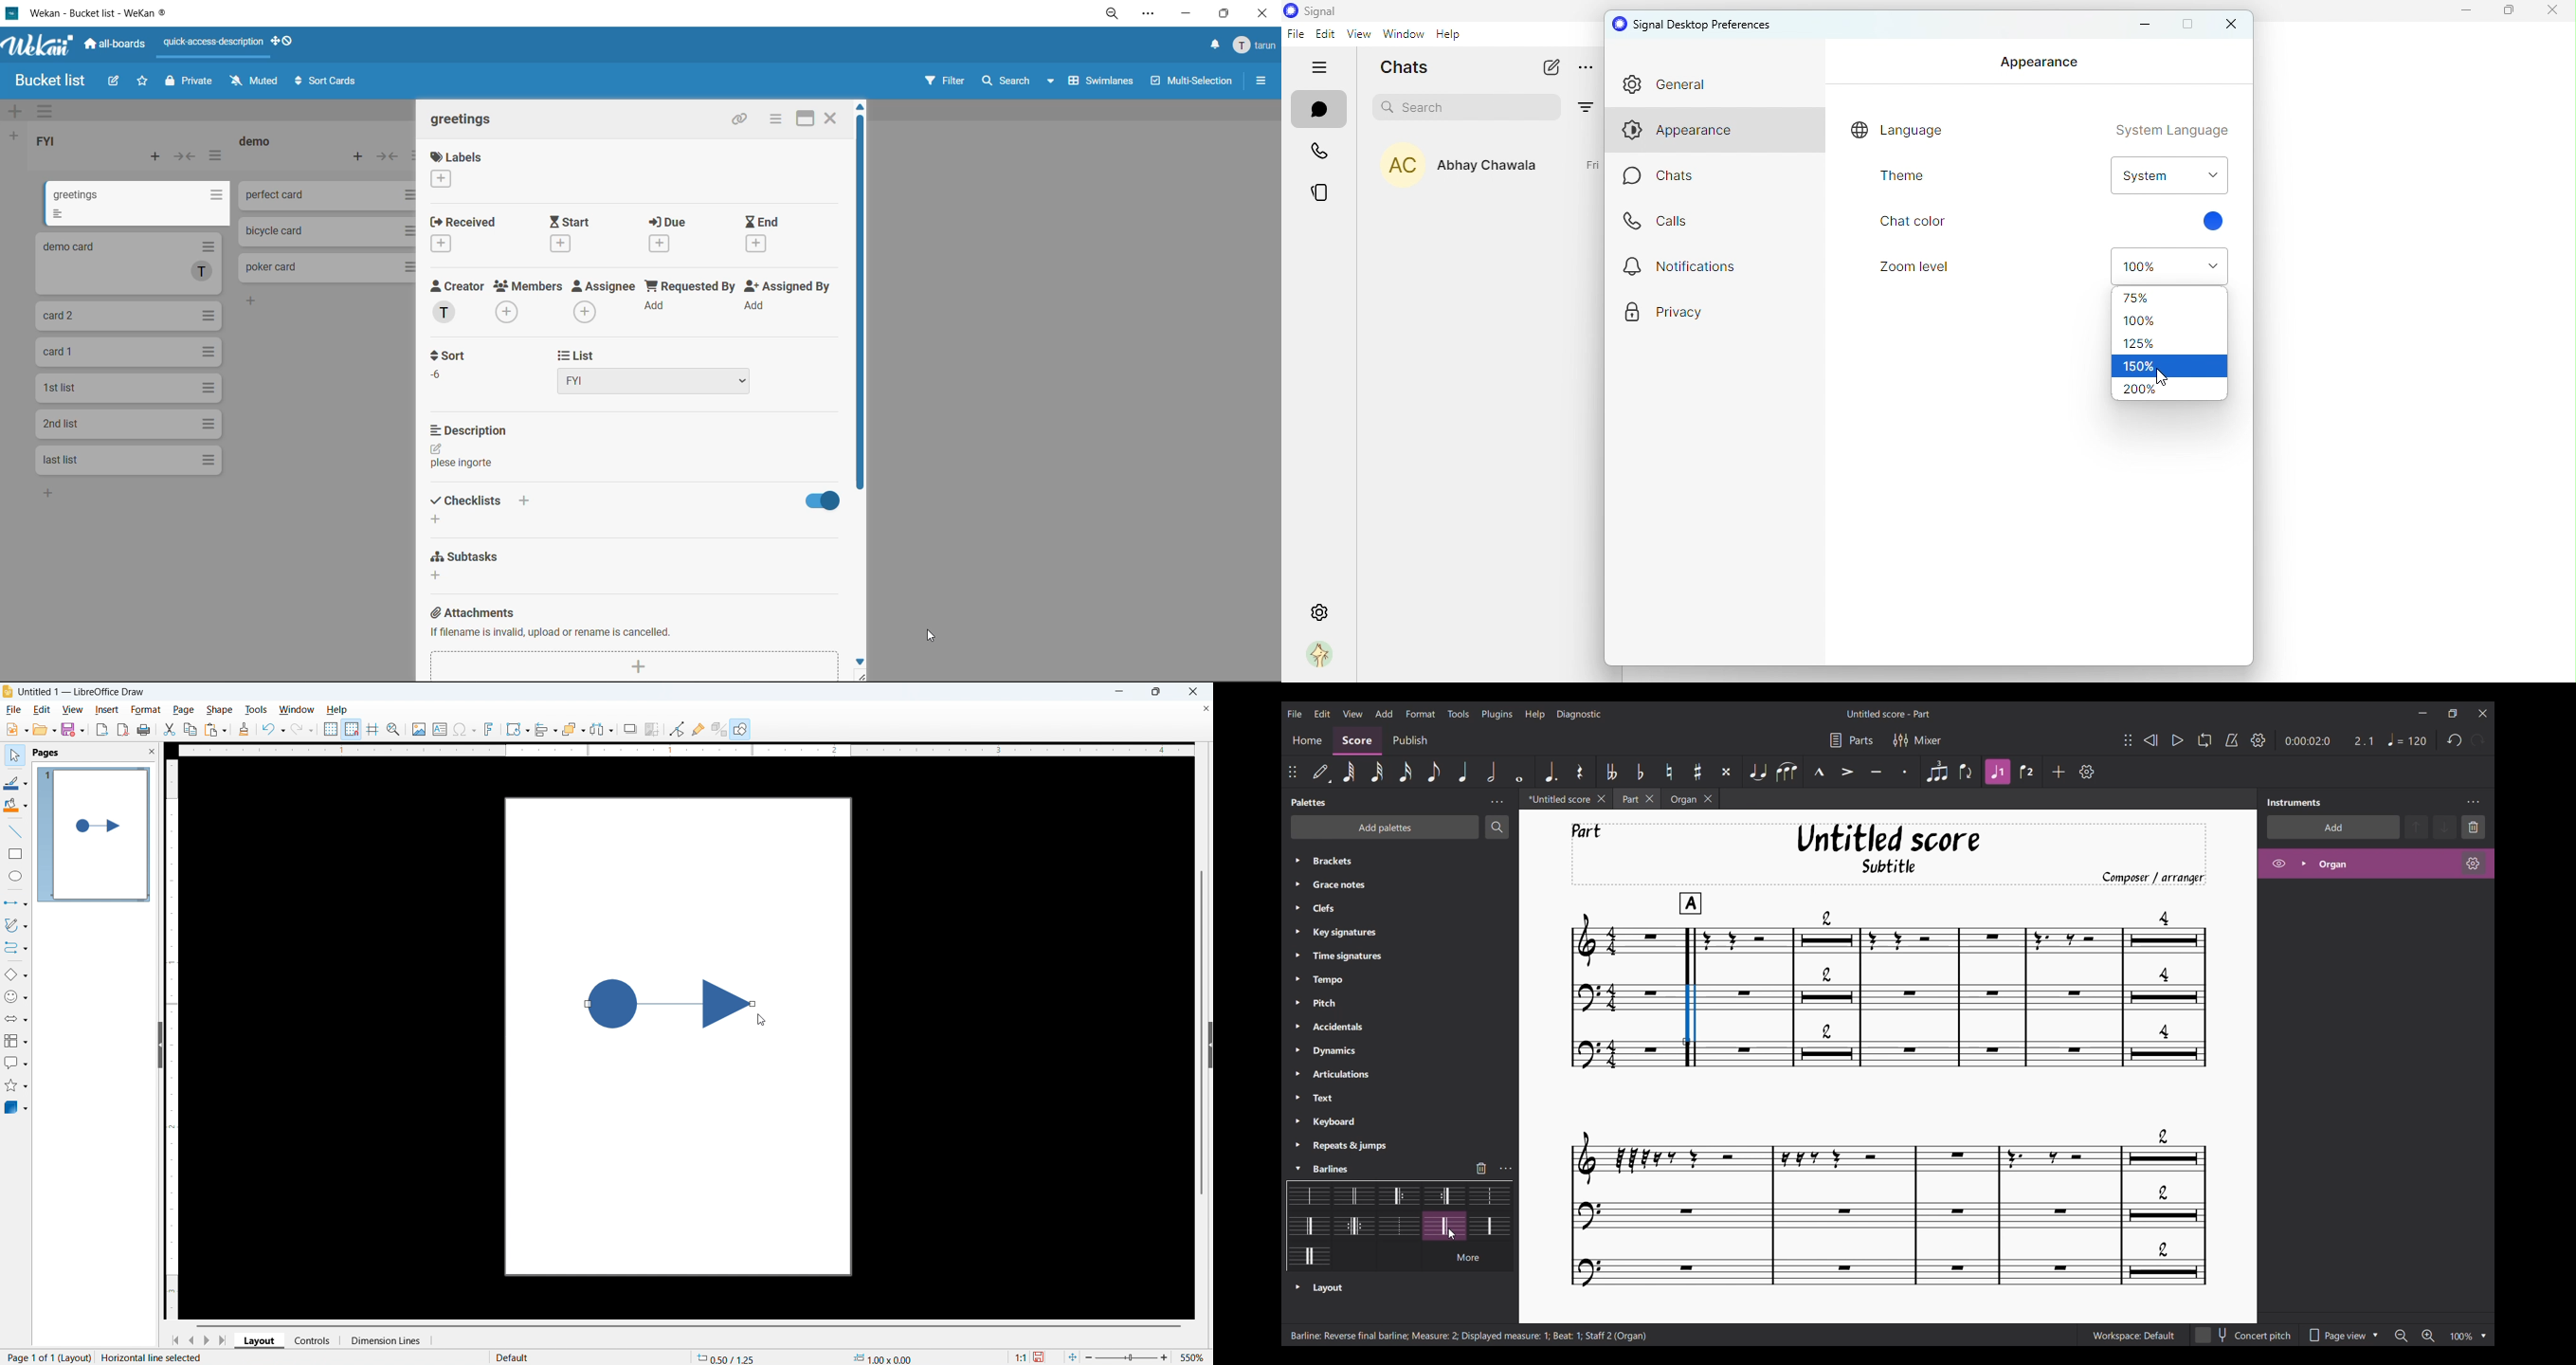 The height and width of the screenshot is (1372, 2576). What do you see at coordinates (1021, 80) in the screenshot?
I see `search` at bounding box center [1021, 80].